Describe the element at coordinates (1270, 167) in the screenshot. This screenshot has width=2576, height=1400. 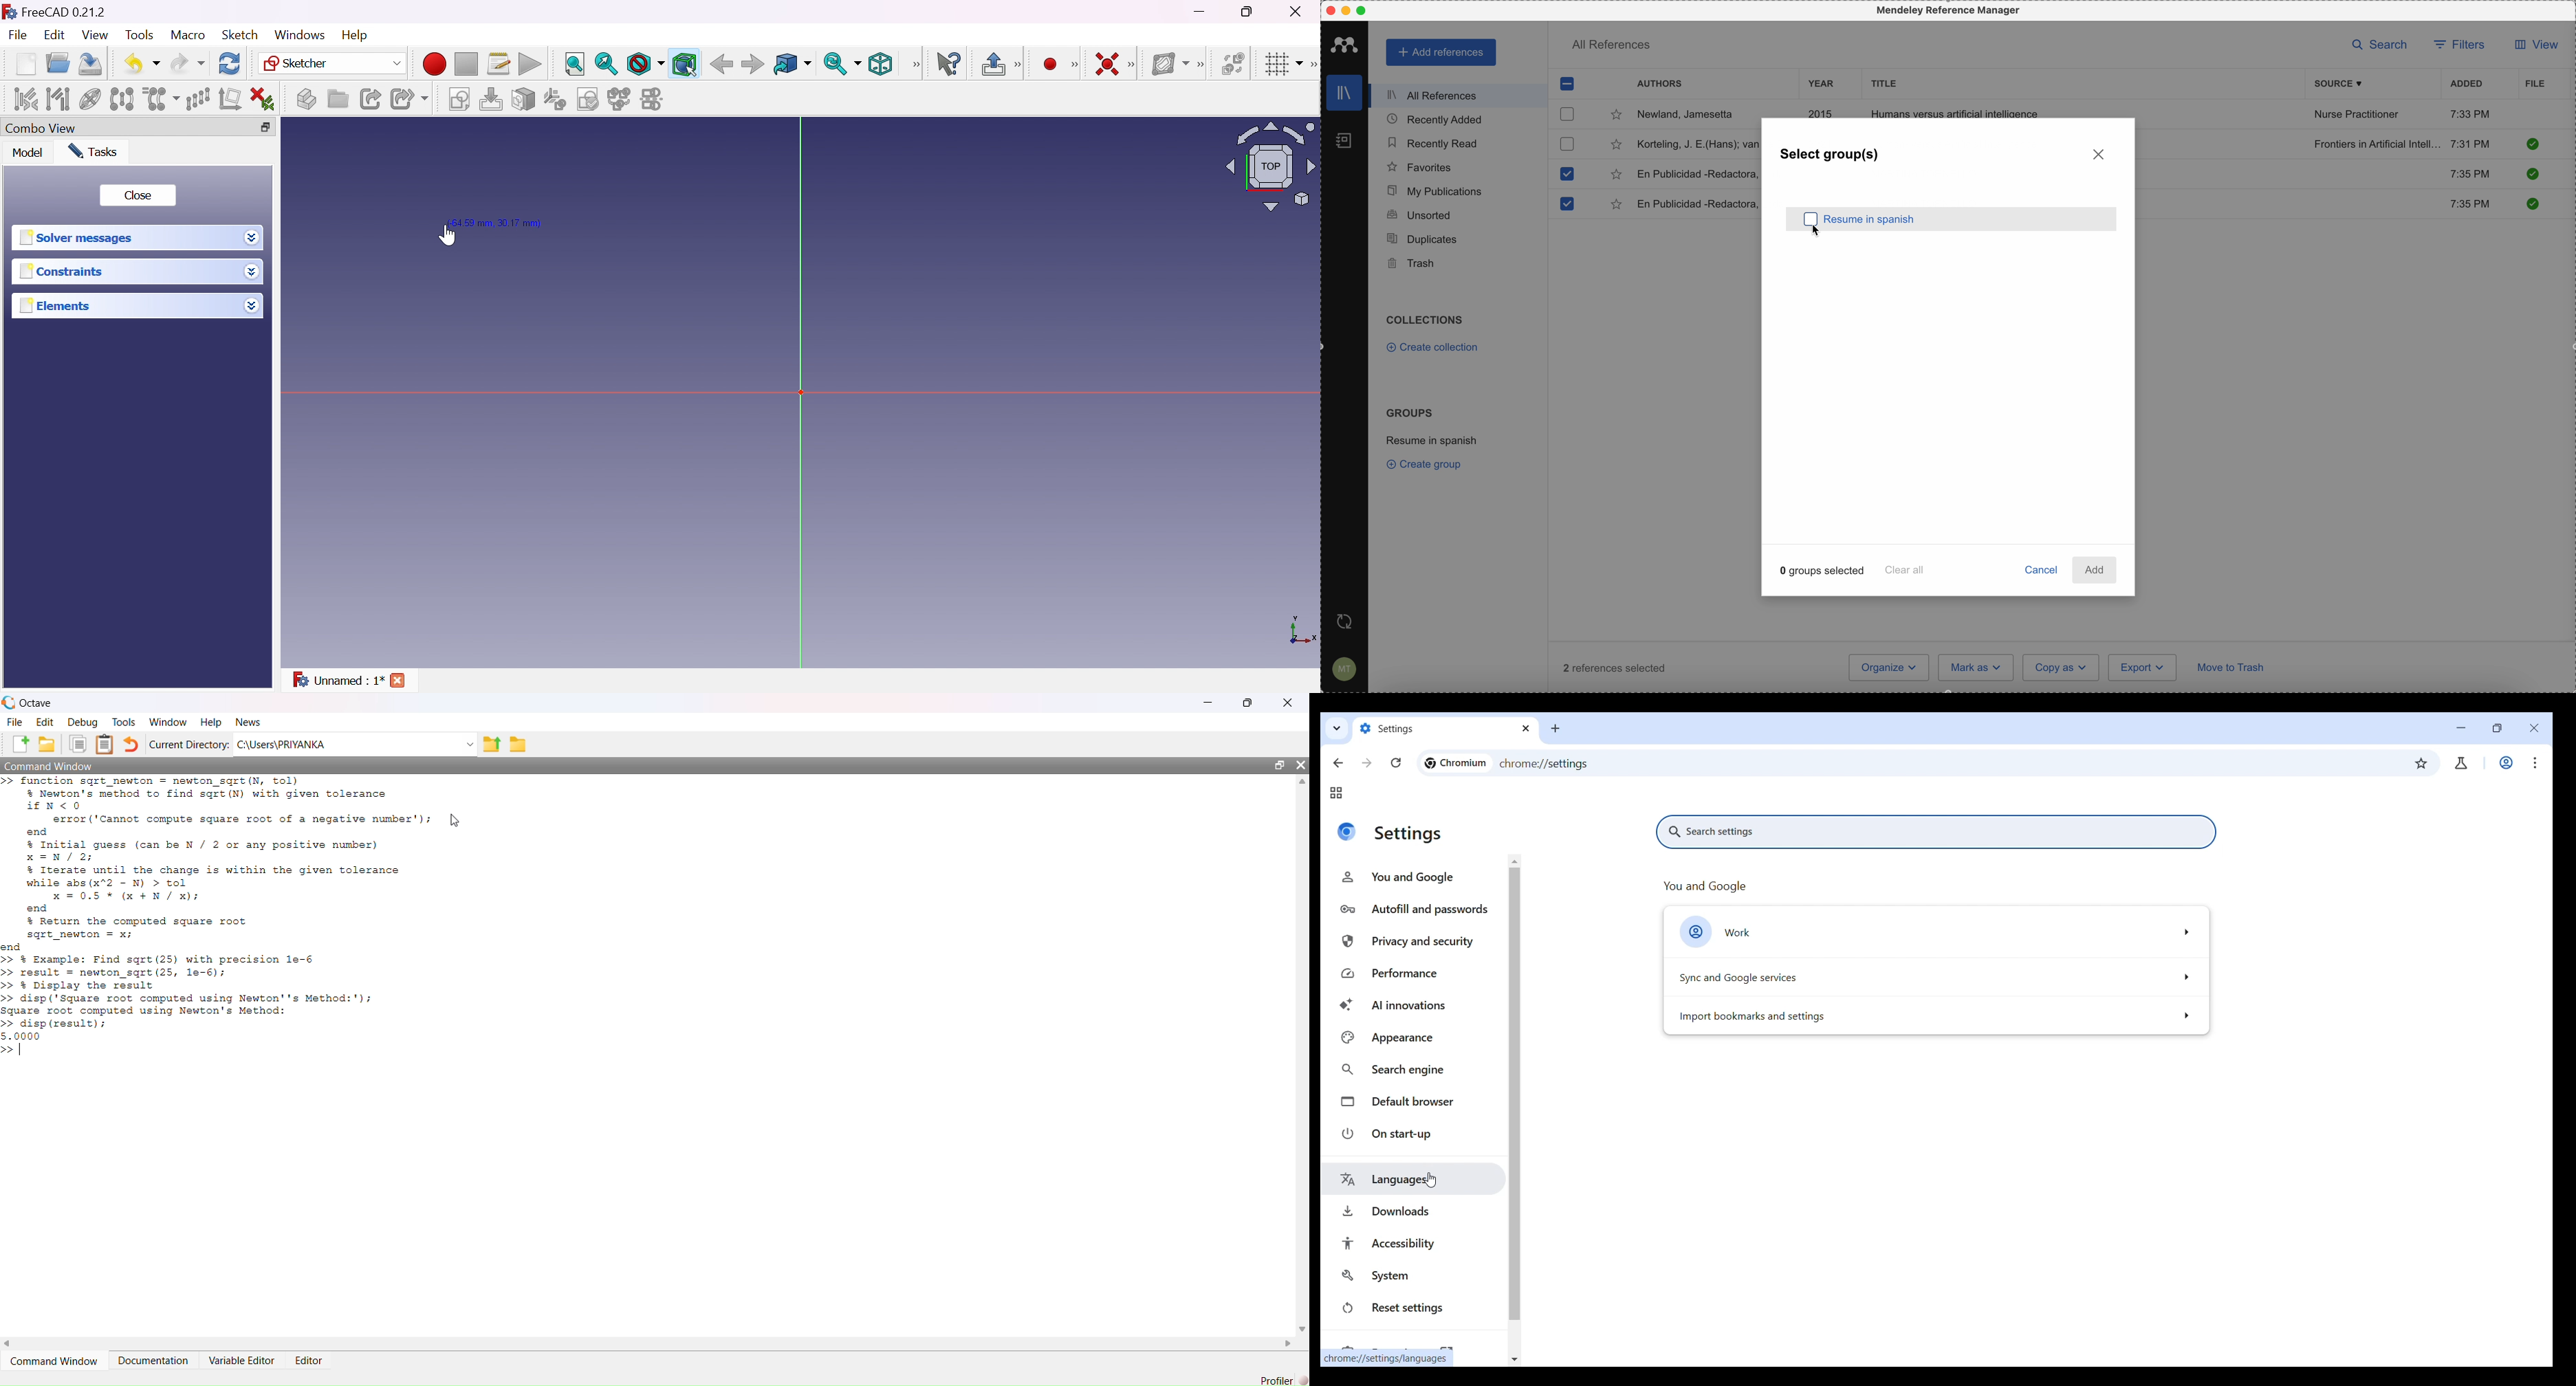
I see `Viewing angle` at that location.